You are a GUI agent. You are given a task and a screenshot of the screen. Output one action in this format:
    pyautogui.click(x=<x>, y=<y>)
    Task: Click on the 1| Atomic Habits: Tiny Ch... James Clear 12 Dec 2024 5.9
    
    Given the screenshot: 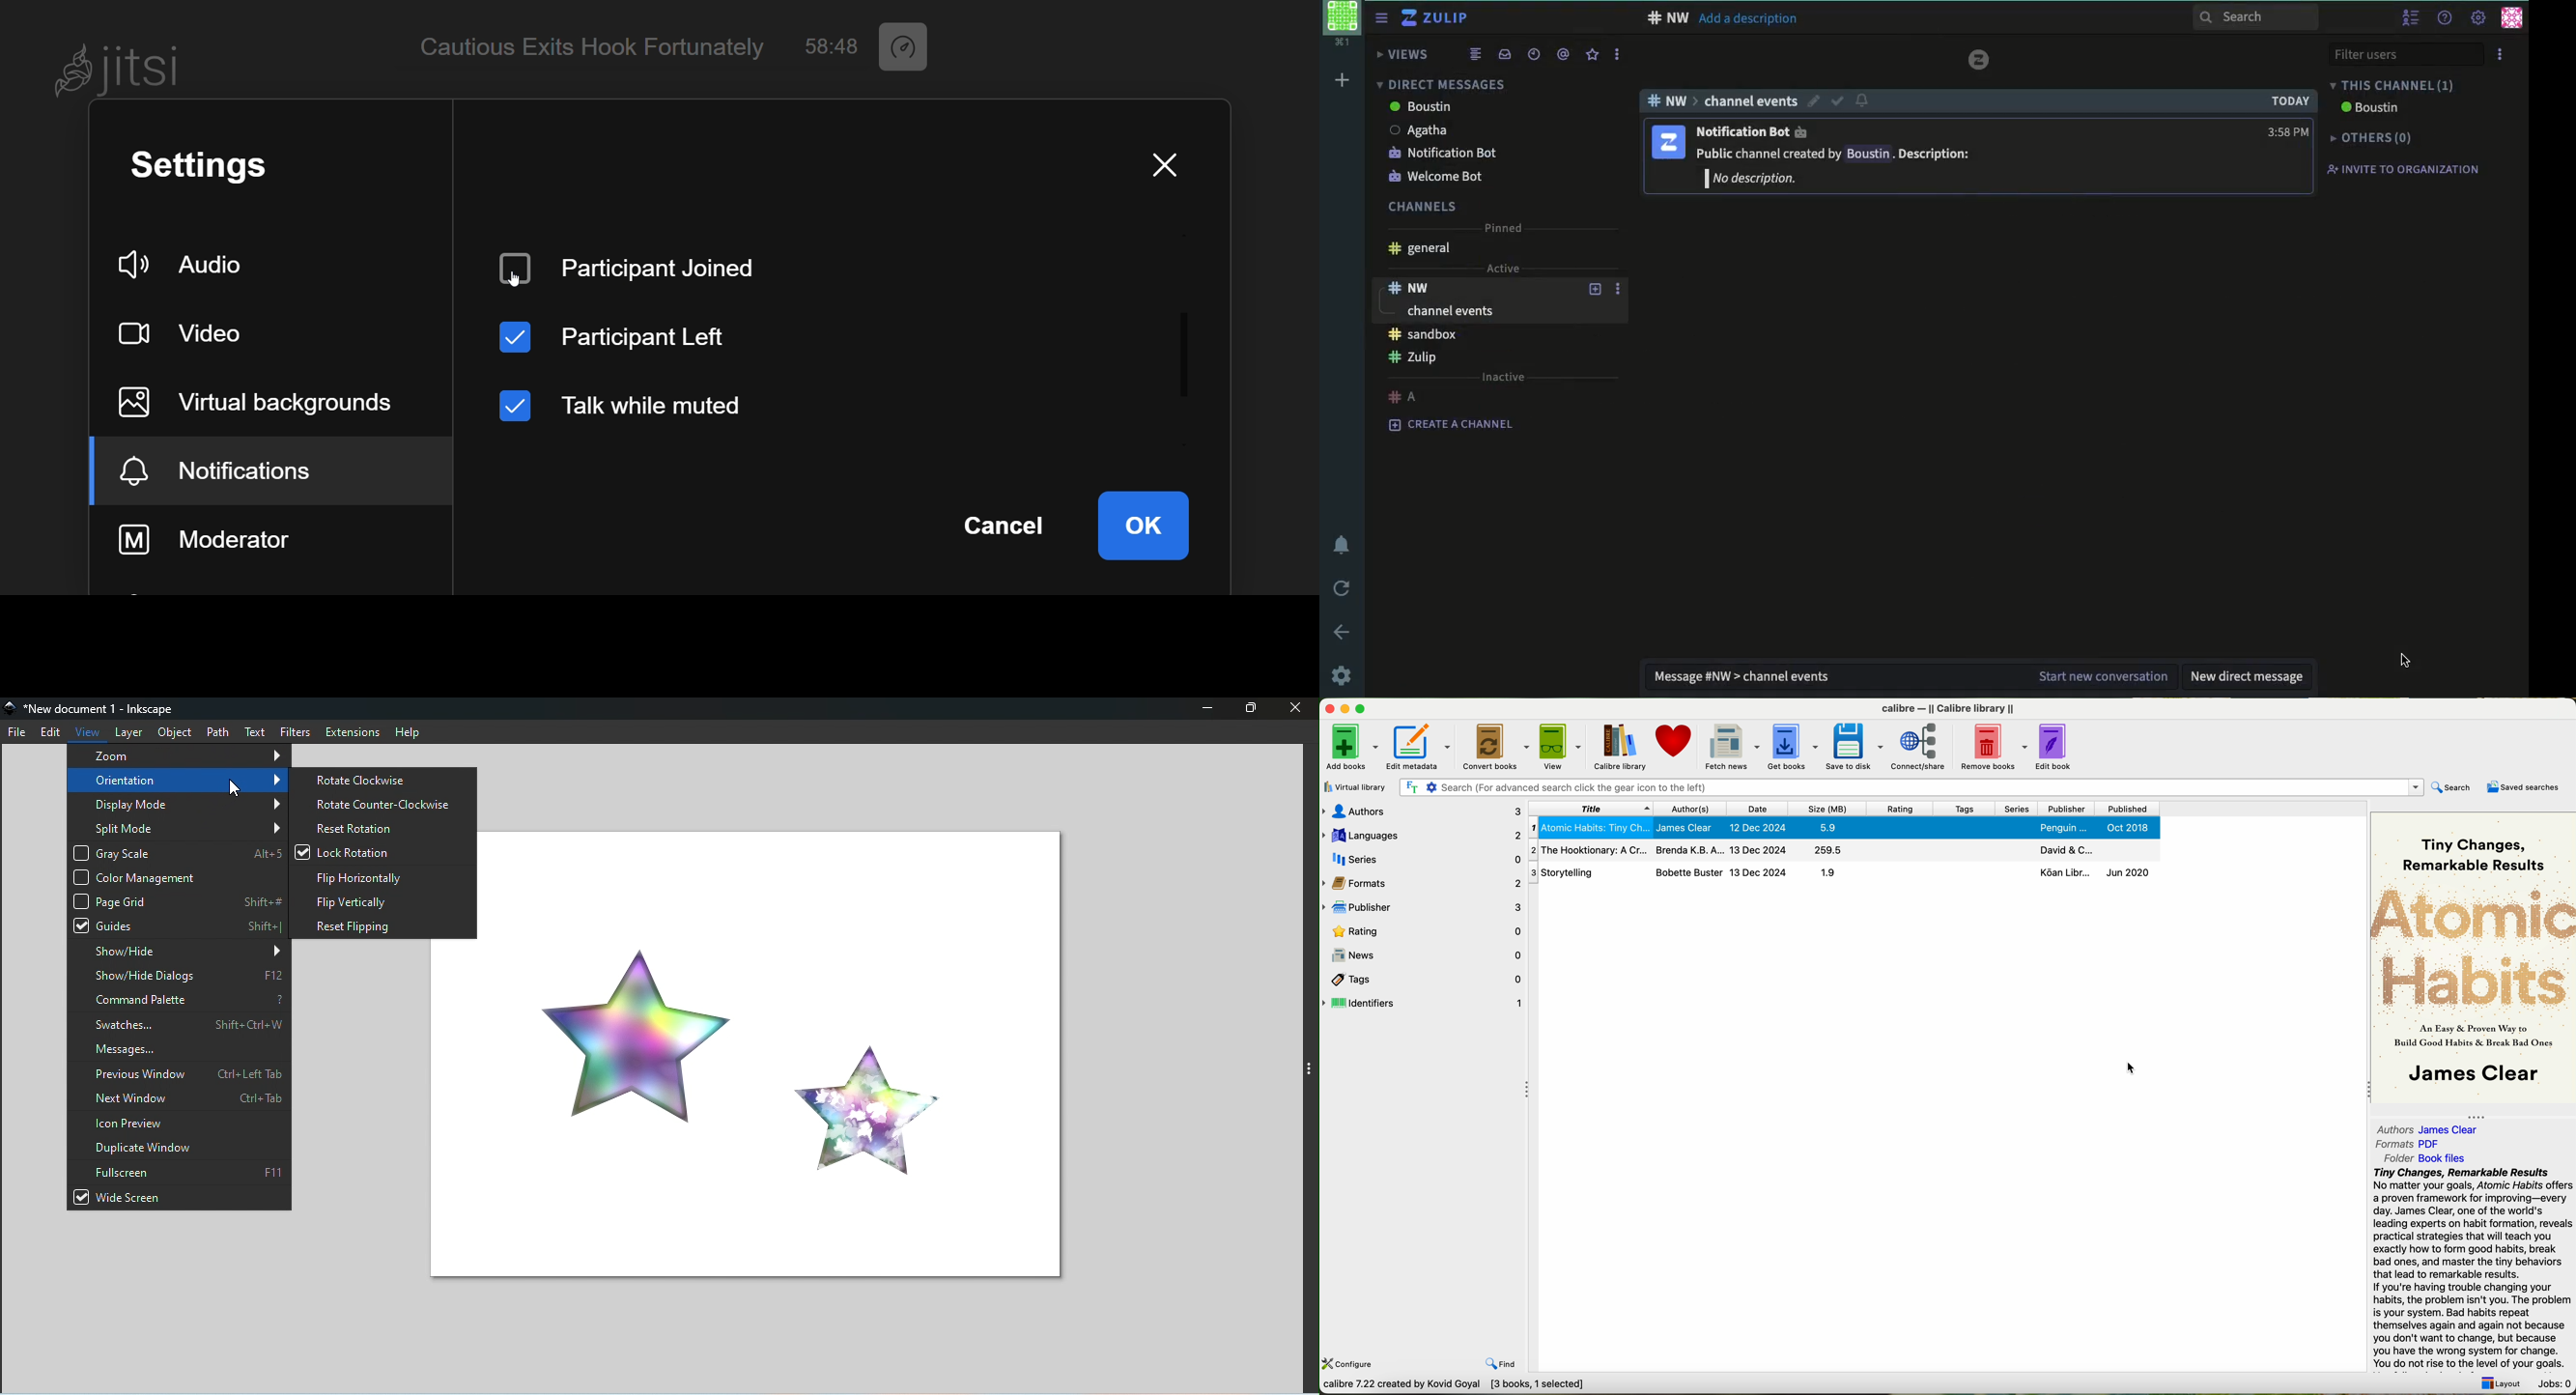 What is the action you would take?
    pyautogui.click(x=1690, y=829)
    